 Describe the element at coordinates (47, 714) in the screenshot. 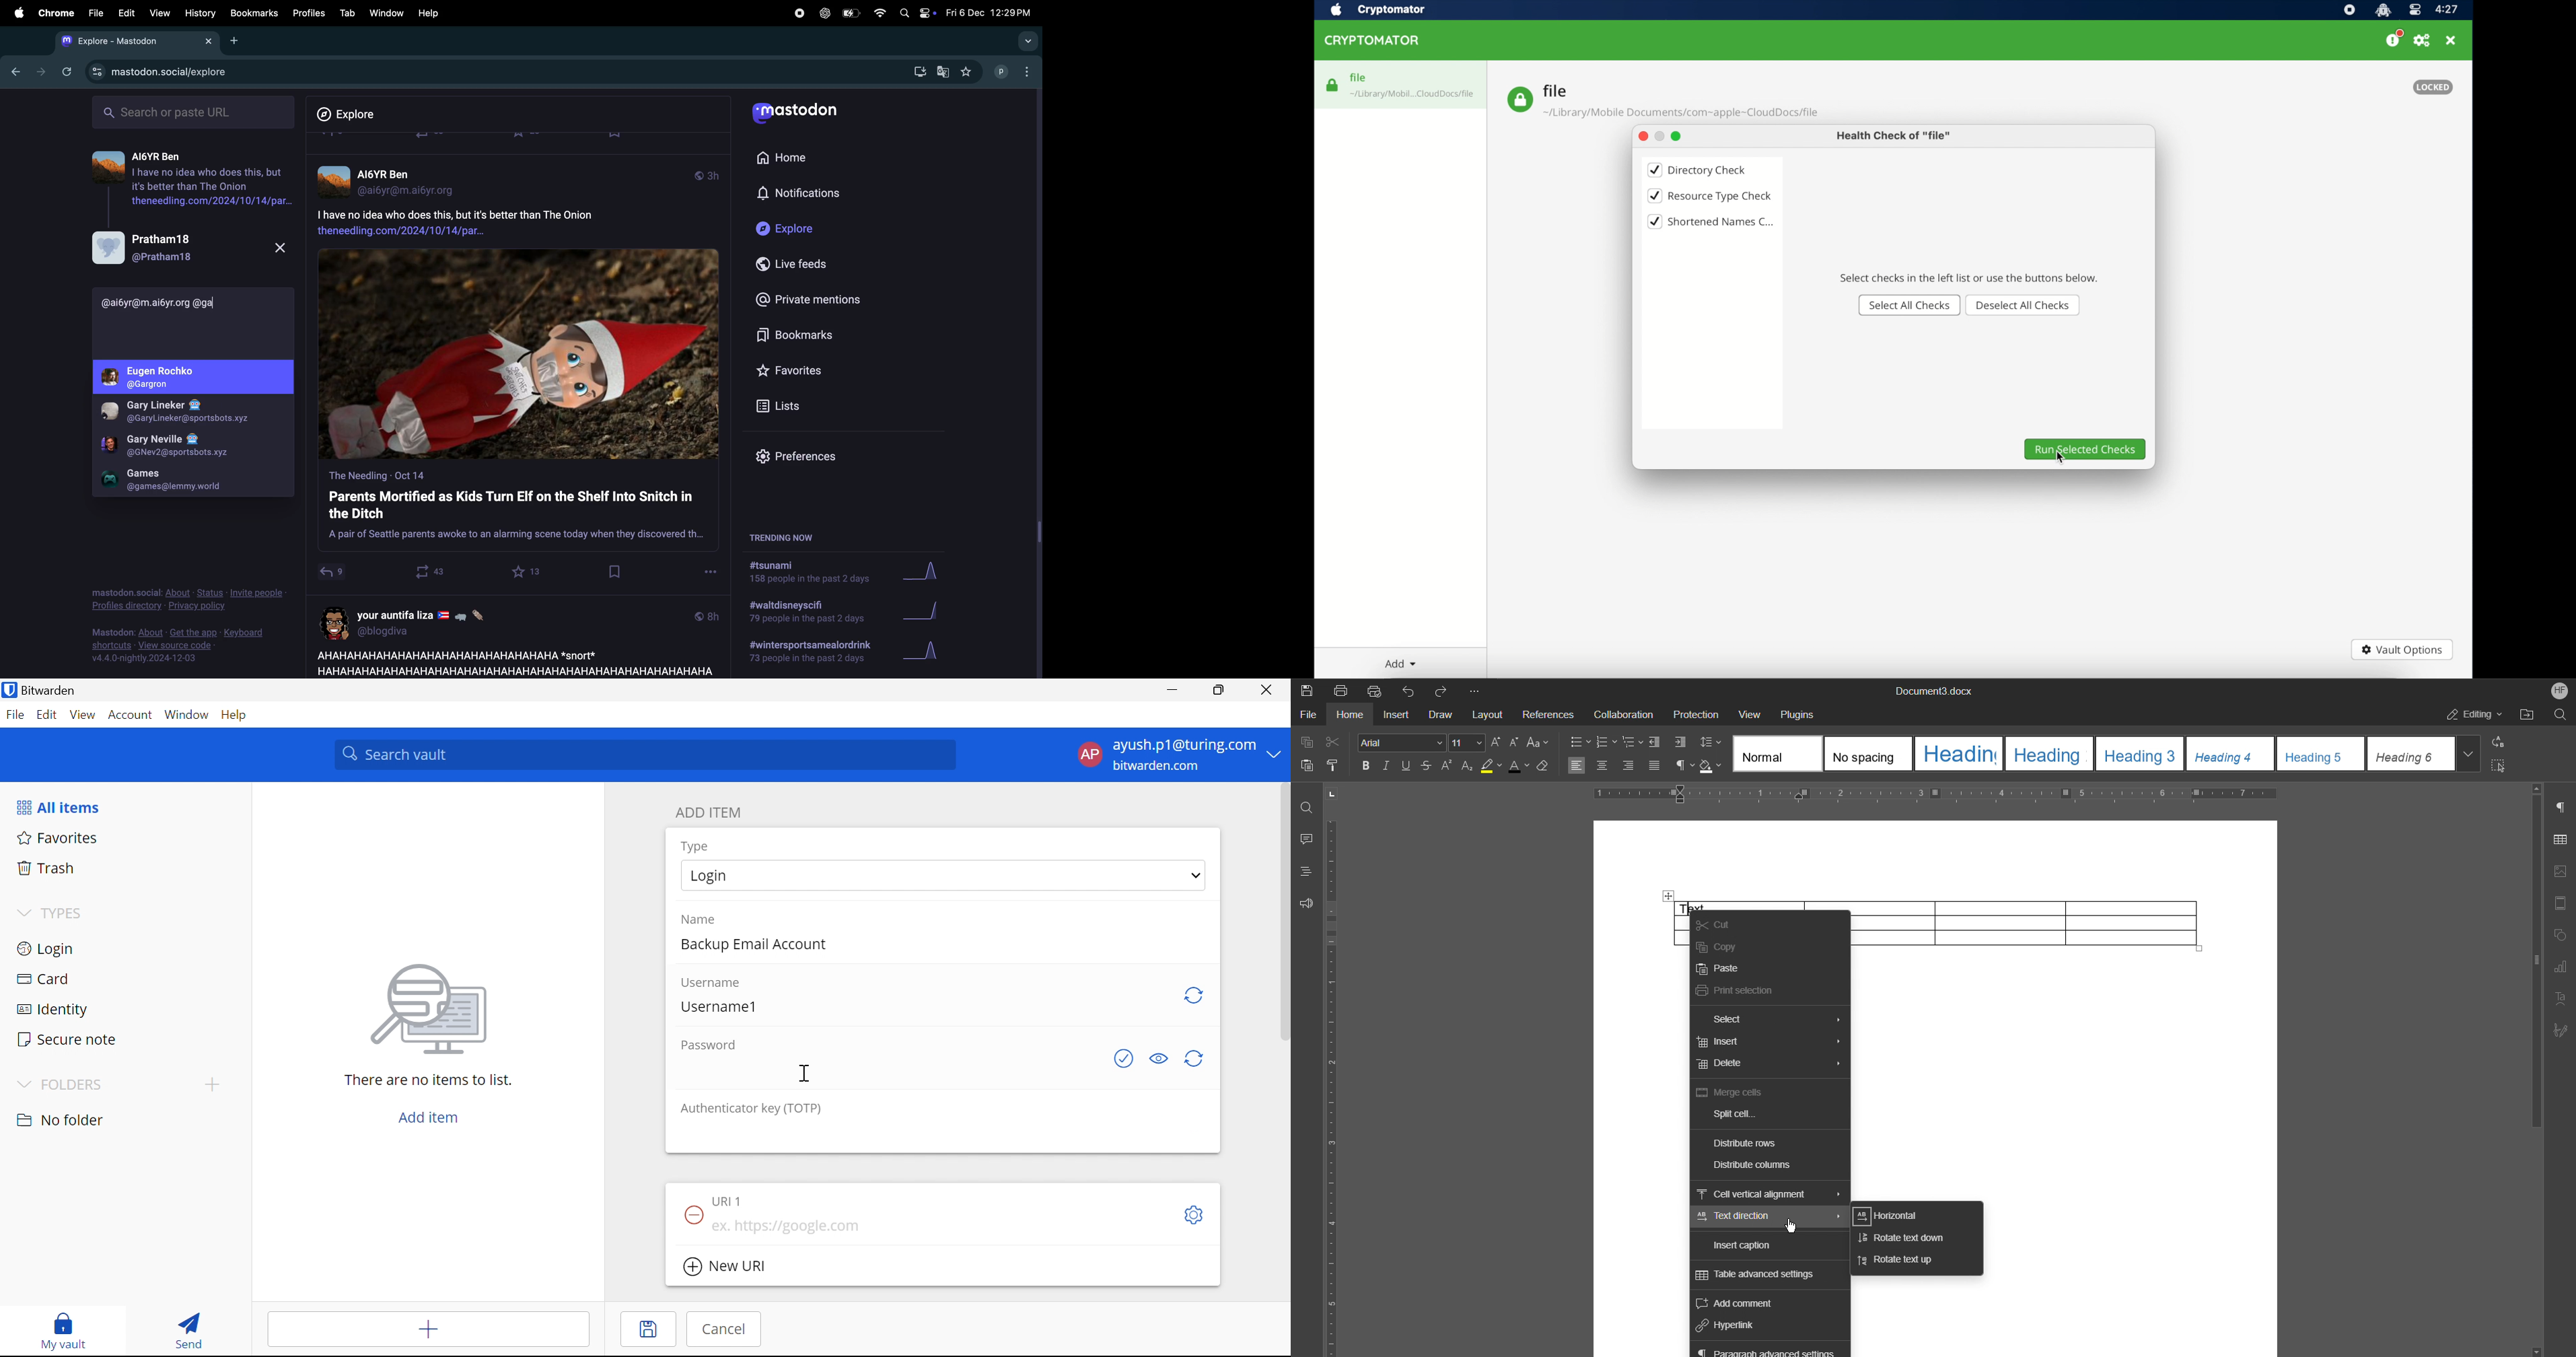

I see `Edit` at that location.